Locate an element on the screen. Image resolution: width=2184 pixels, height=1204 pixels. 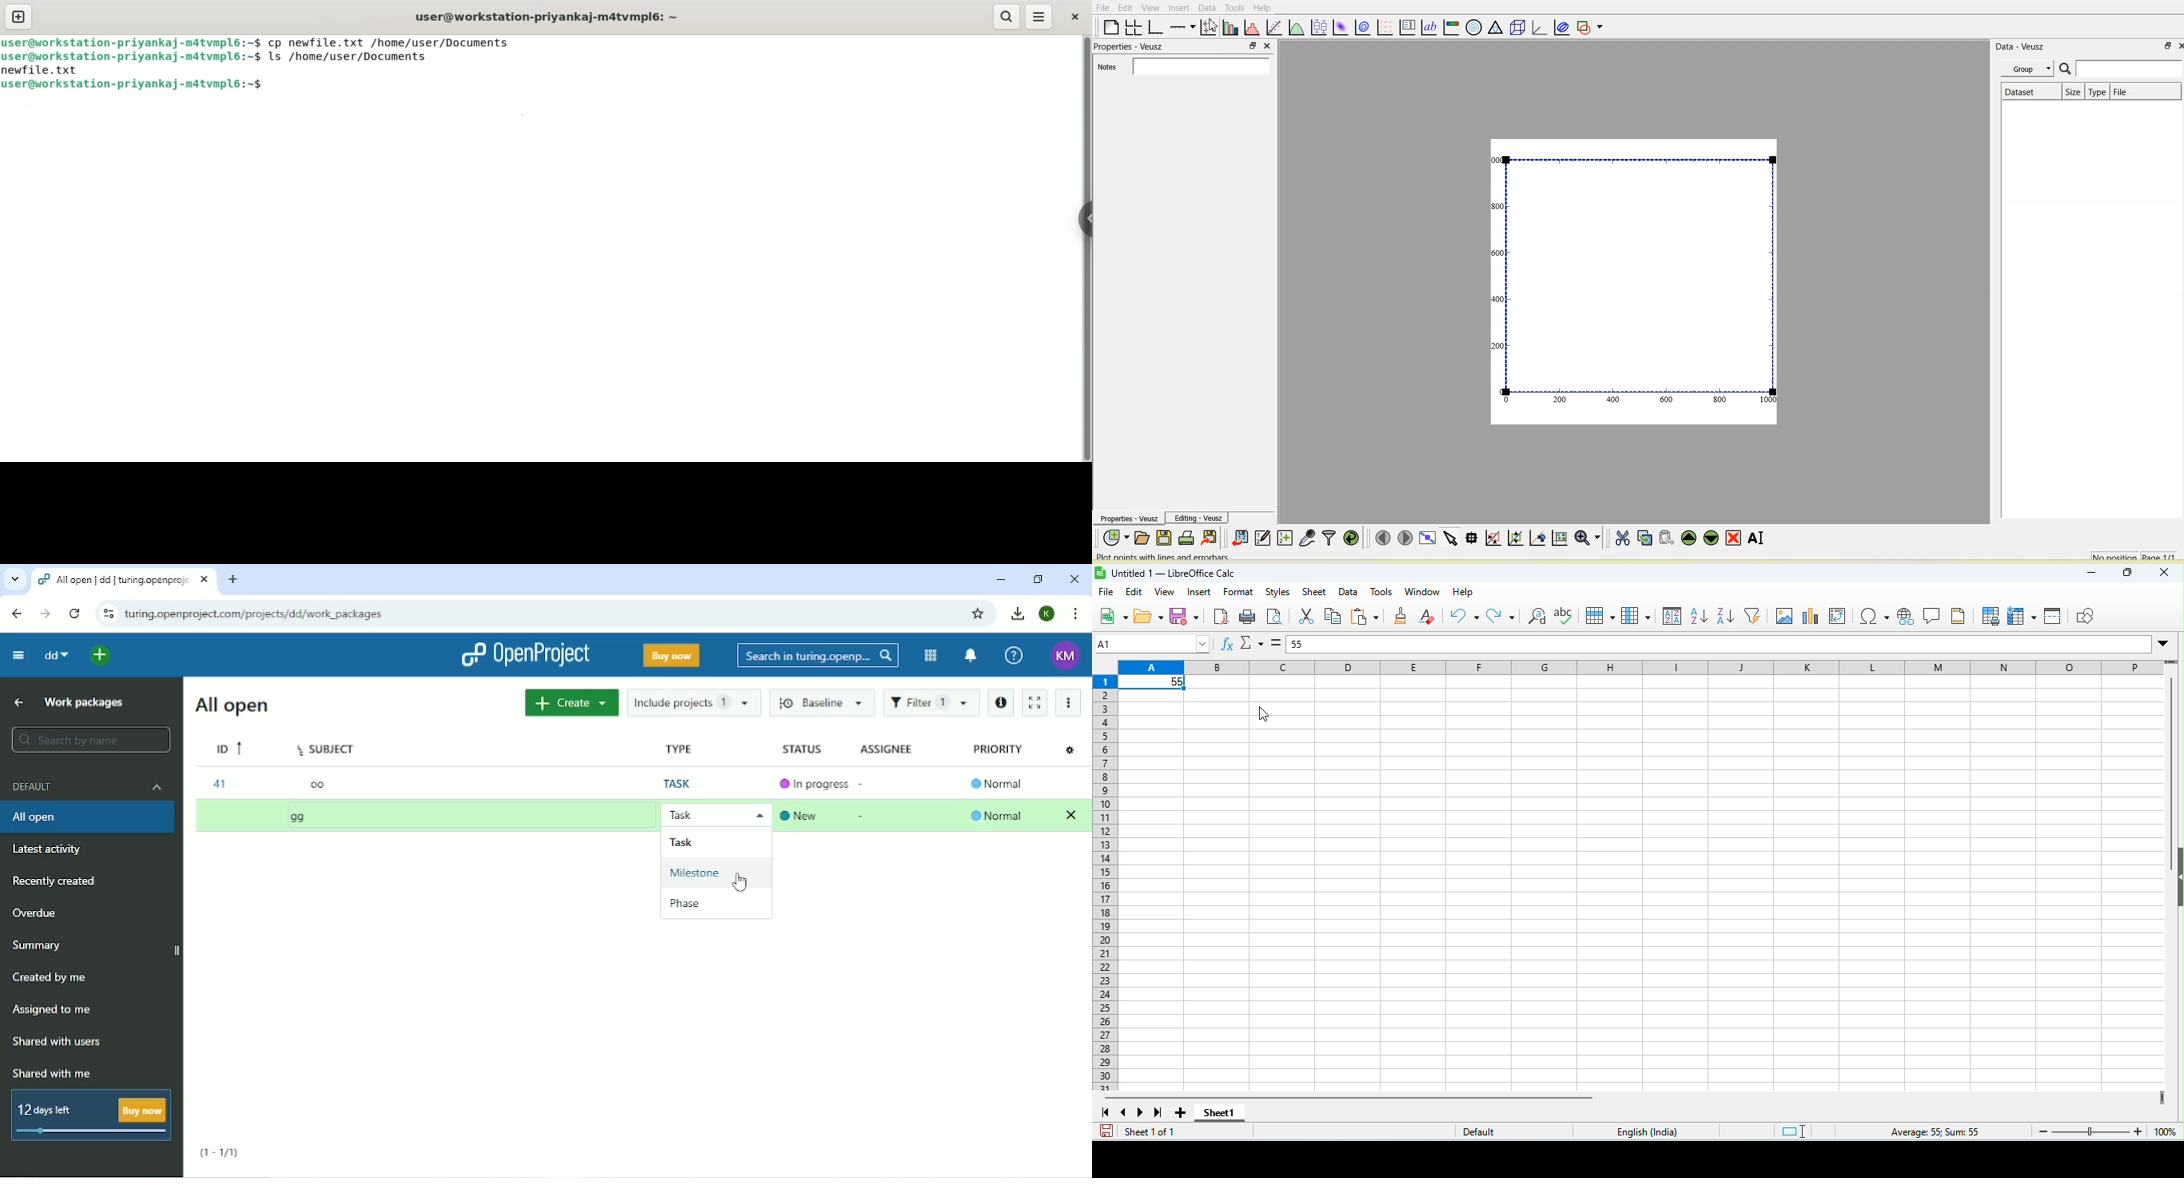
41 is located at coordinates (220, 785).